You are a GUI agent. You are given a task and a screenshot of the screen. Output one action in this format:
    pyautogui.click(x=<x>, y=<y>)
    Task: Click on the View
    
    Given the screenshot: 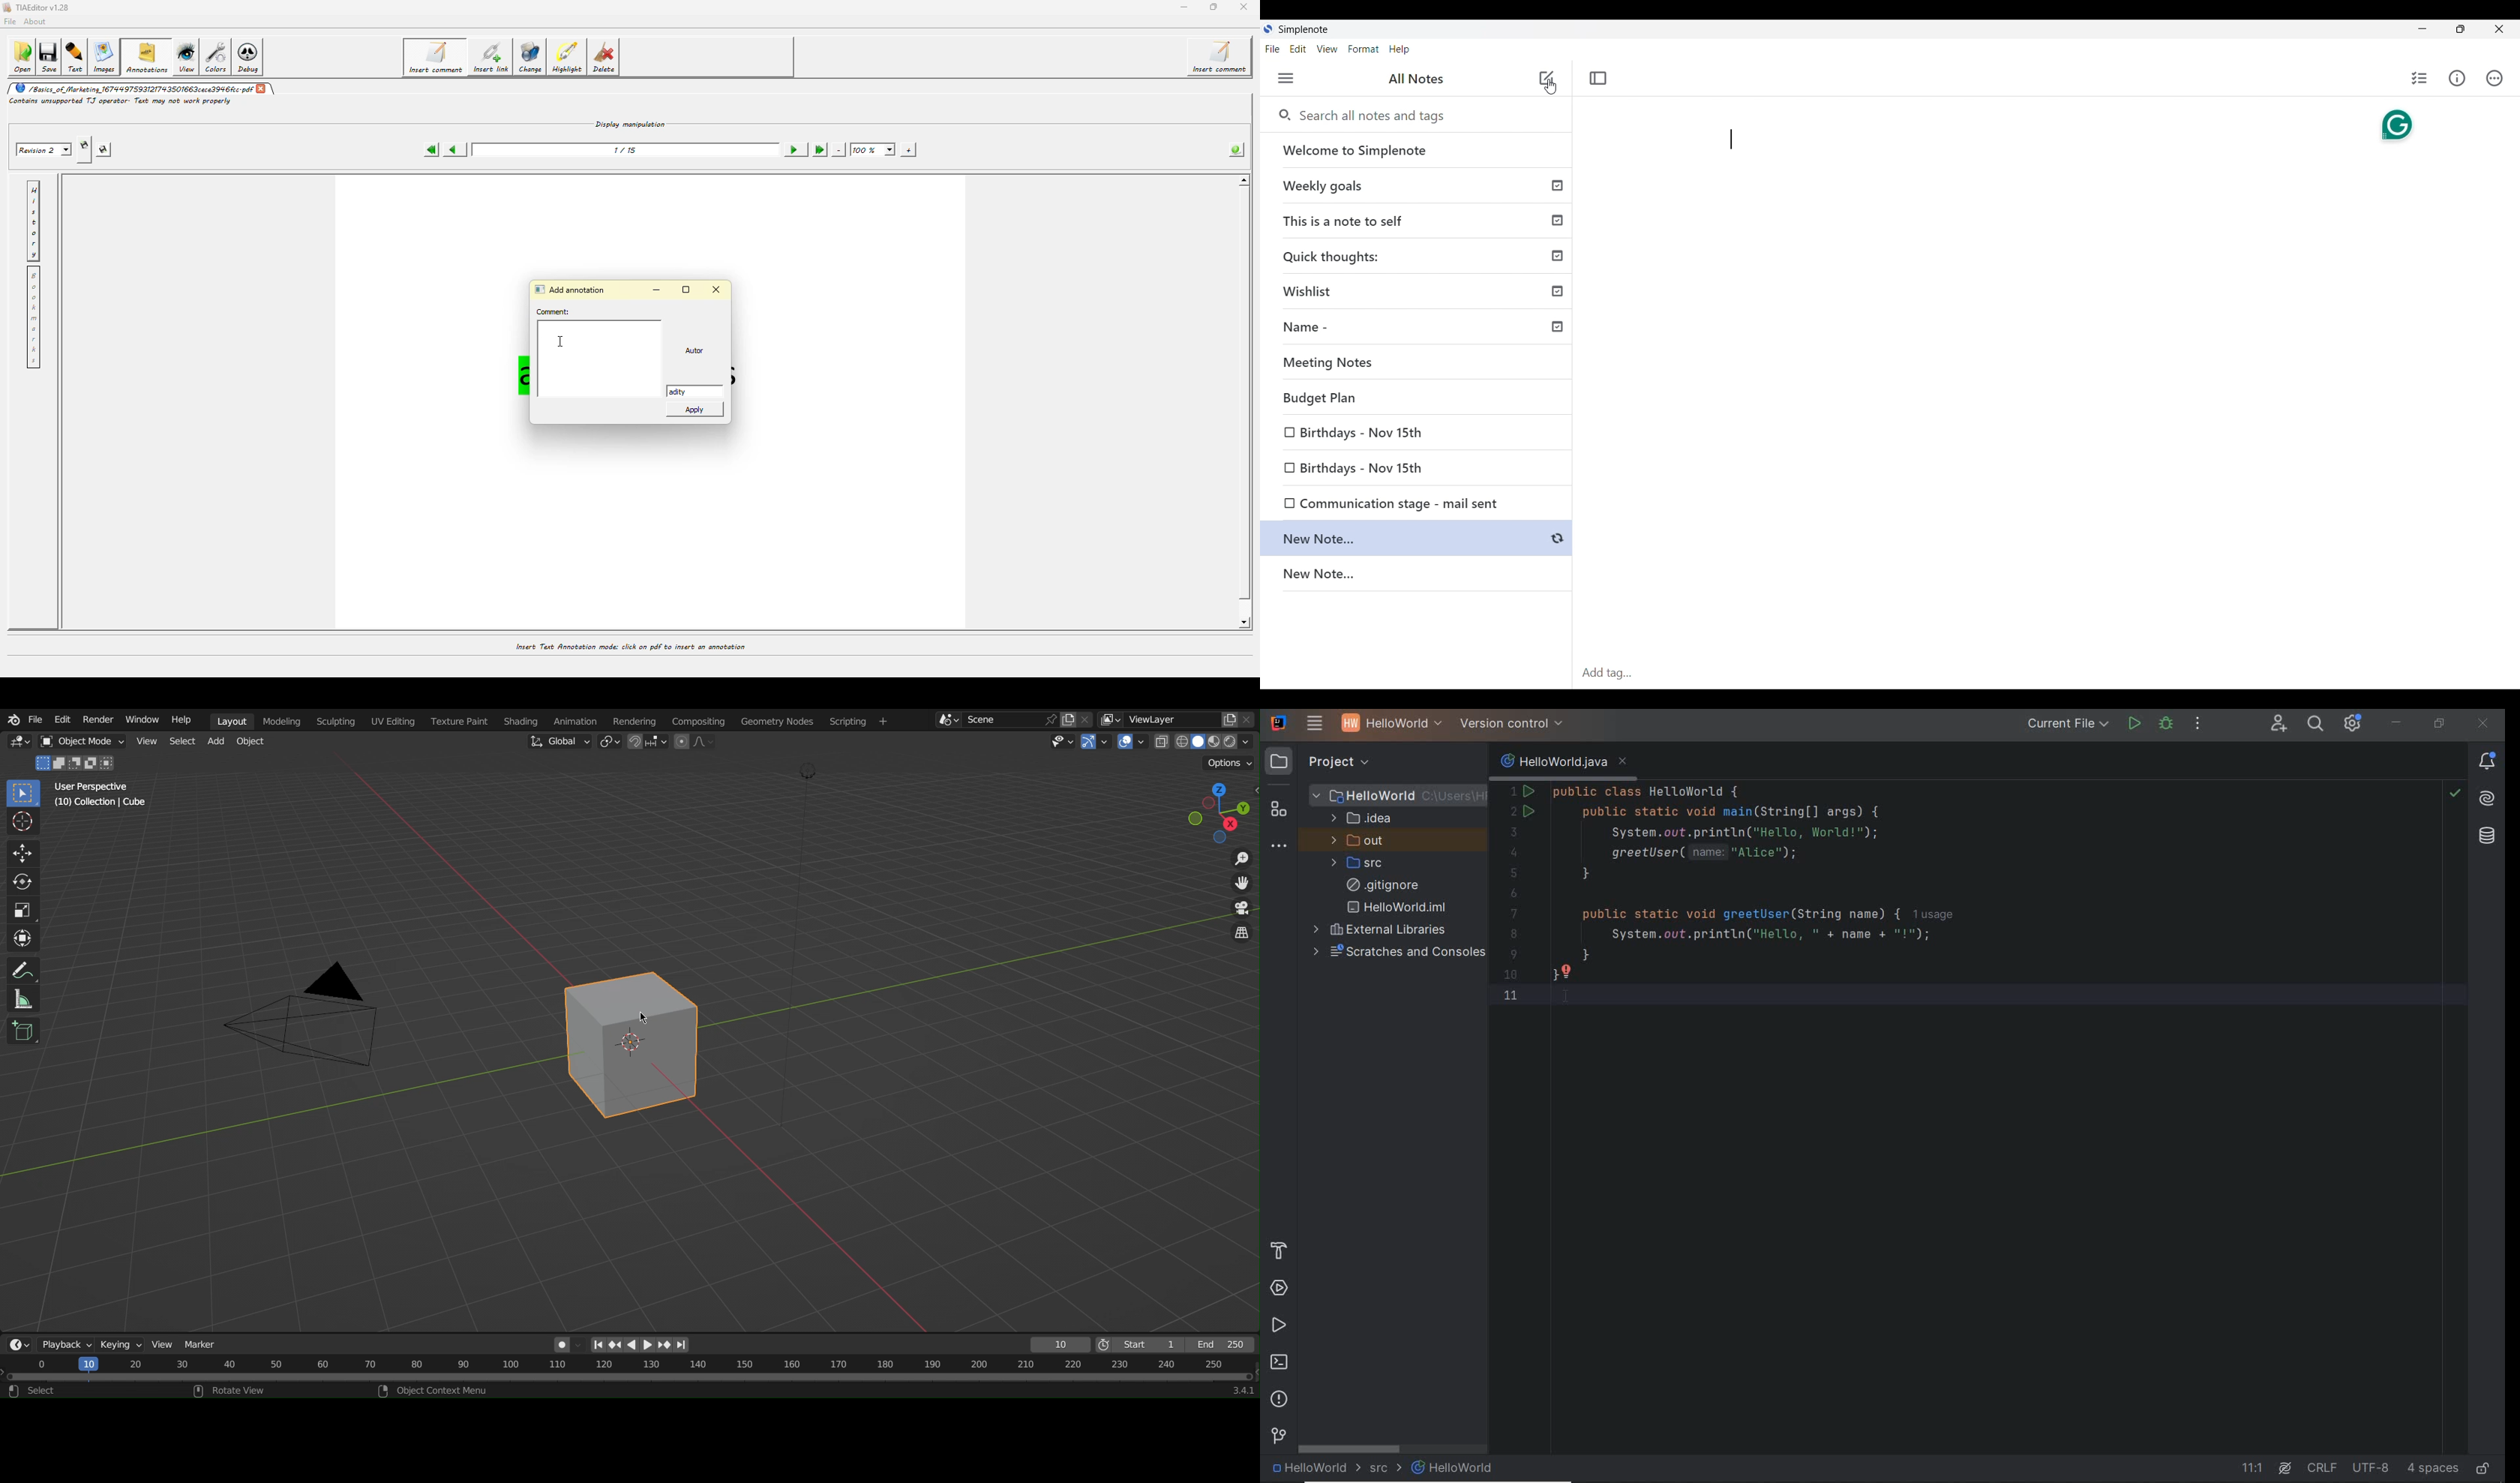 What is the action you would take?
    pyautogui.click(x=161, y=1344)
    